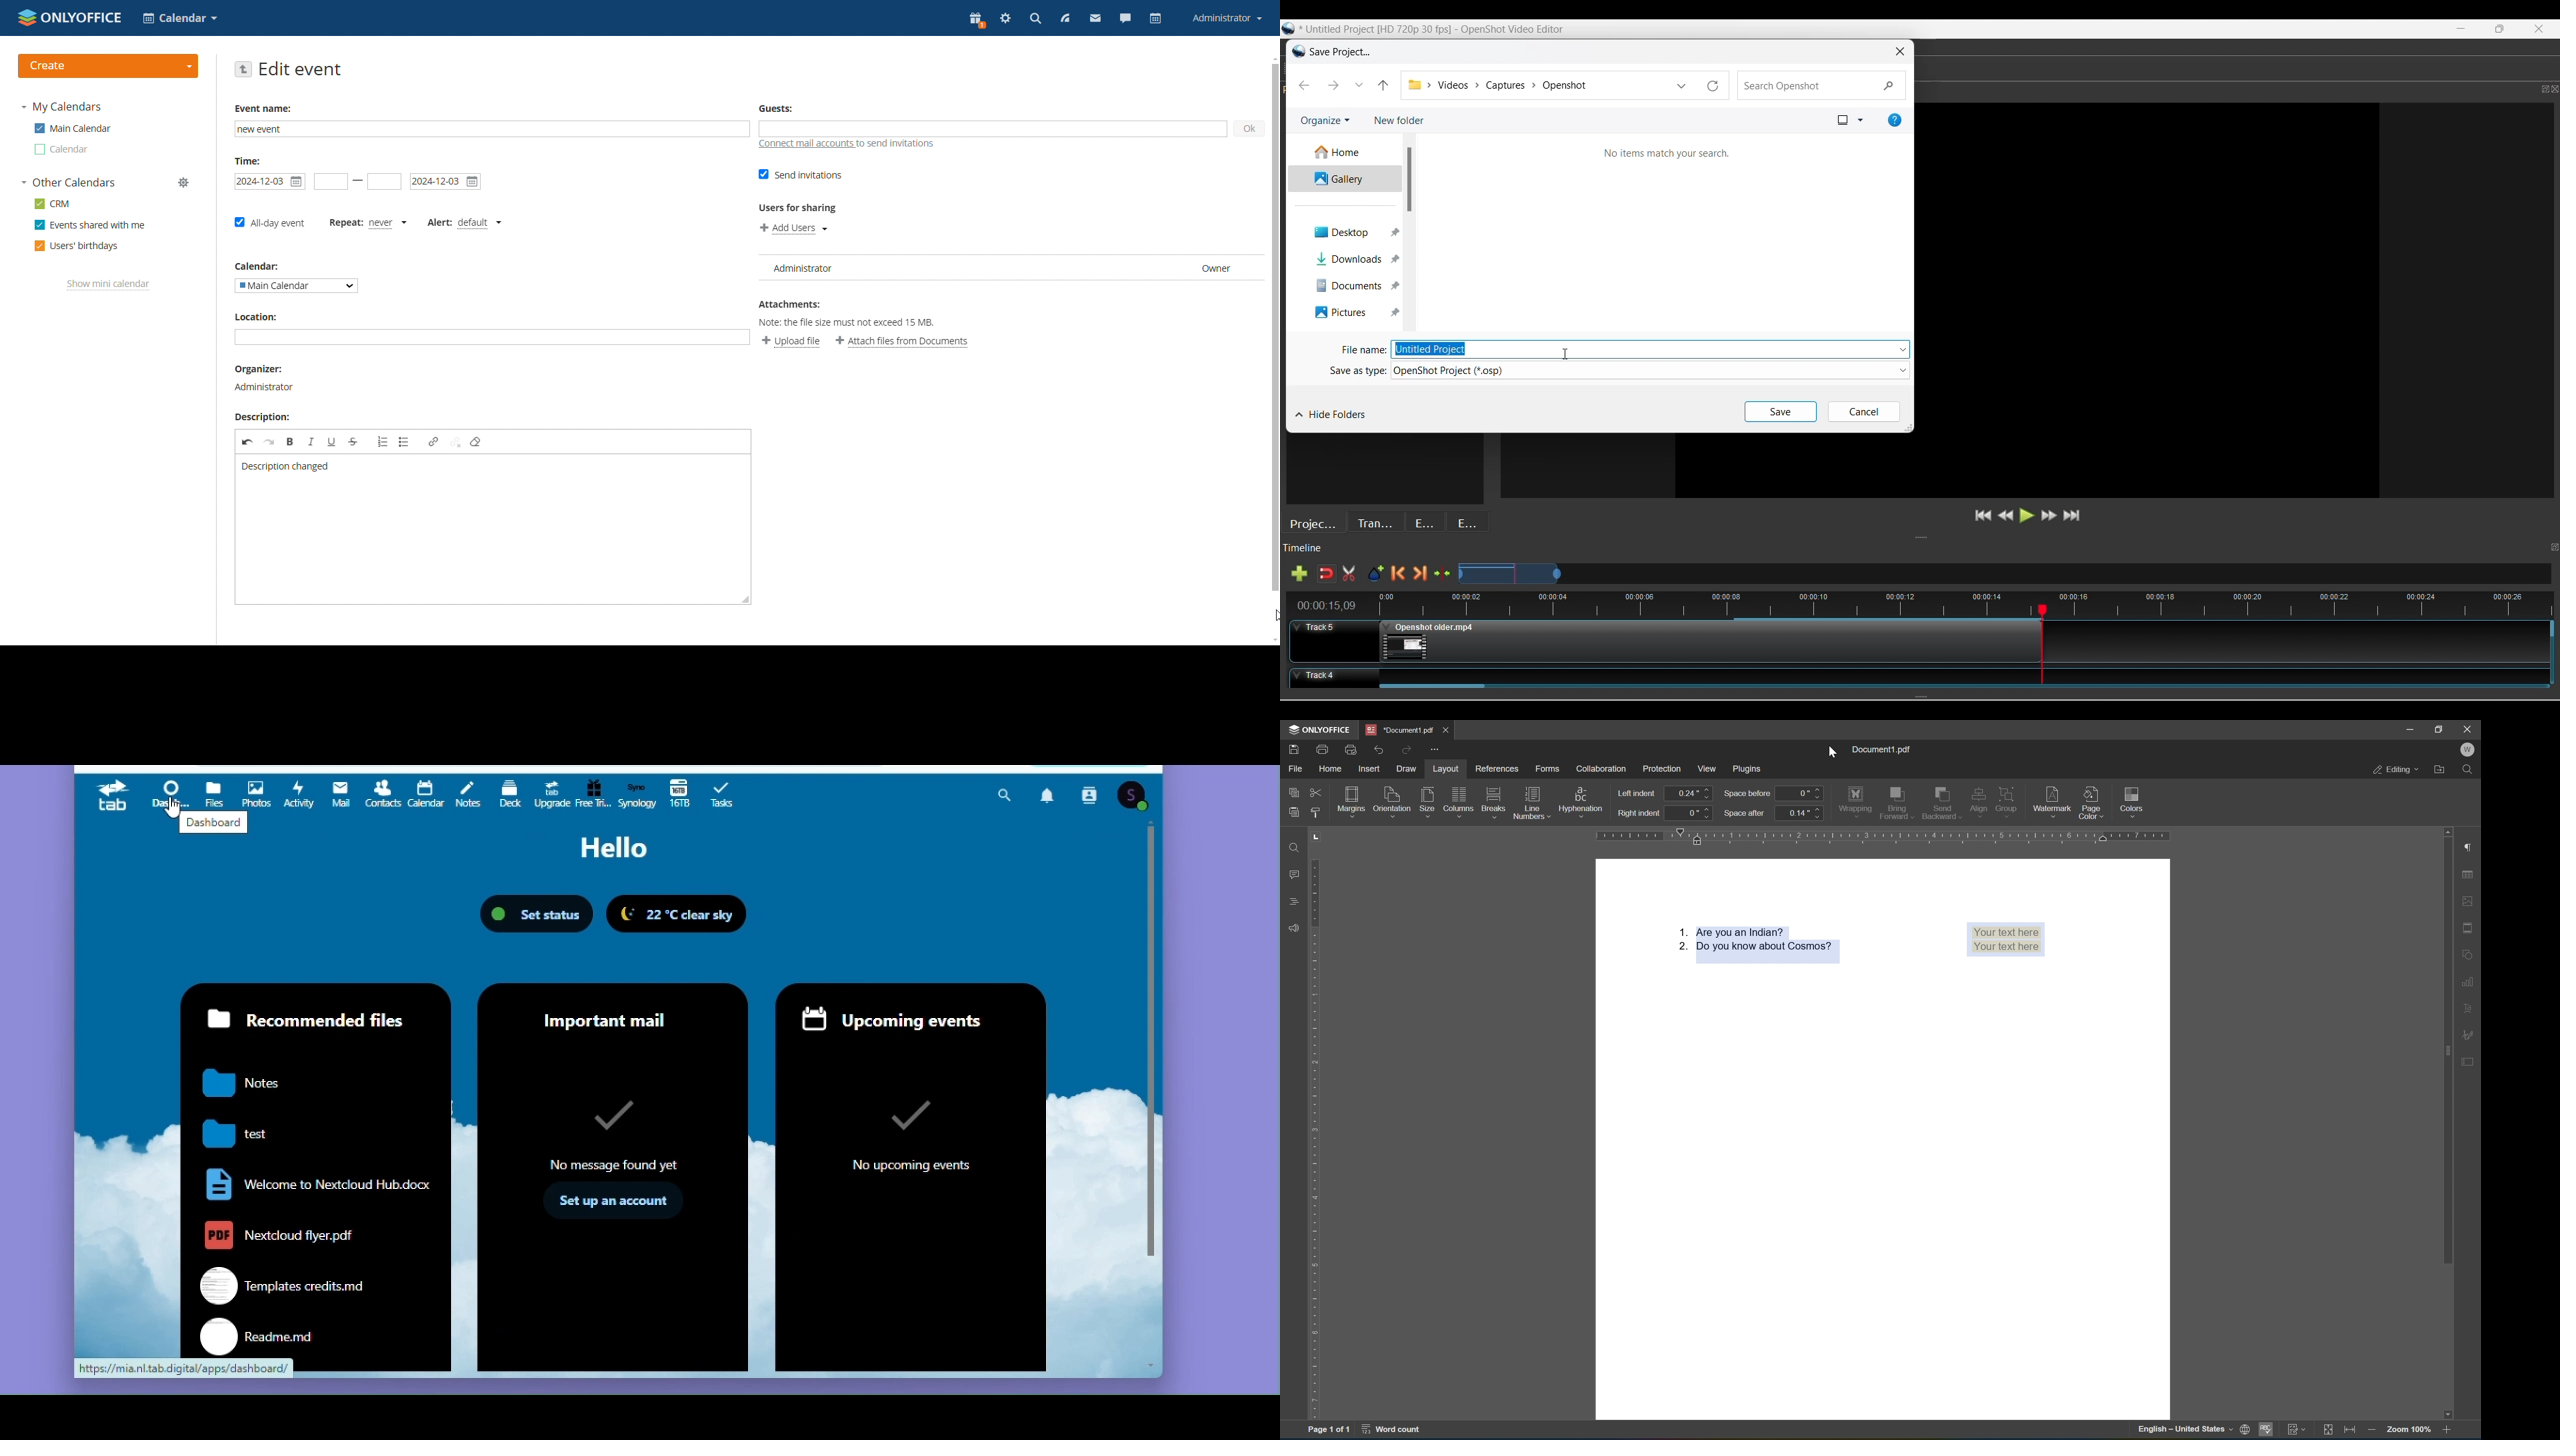 Image resolution: width=2576 pixels, height=1456 pixels. What do you see at coordinates (2534, 89) in the screenshot?
I see `maximize` at bounding box center [2534, 89].